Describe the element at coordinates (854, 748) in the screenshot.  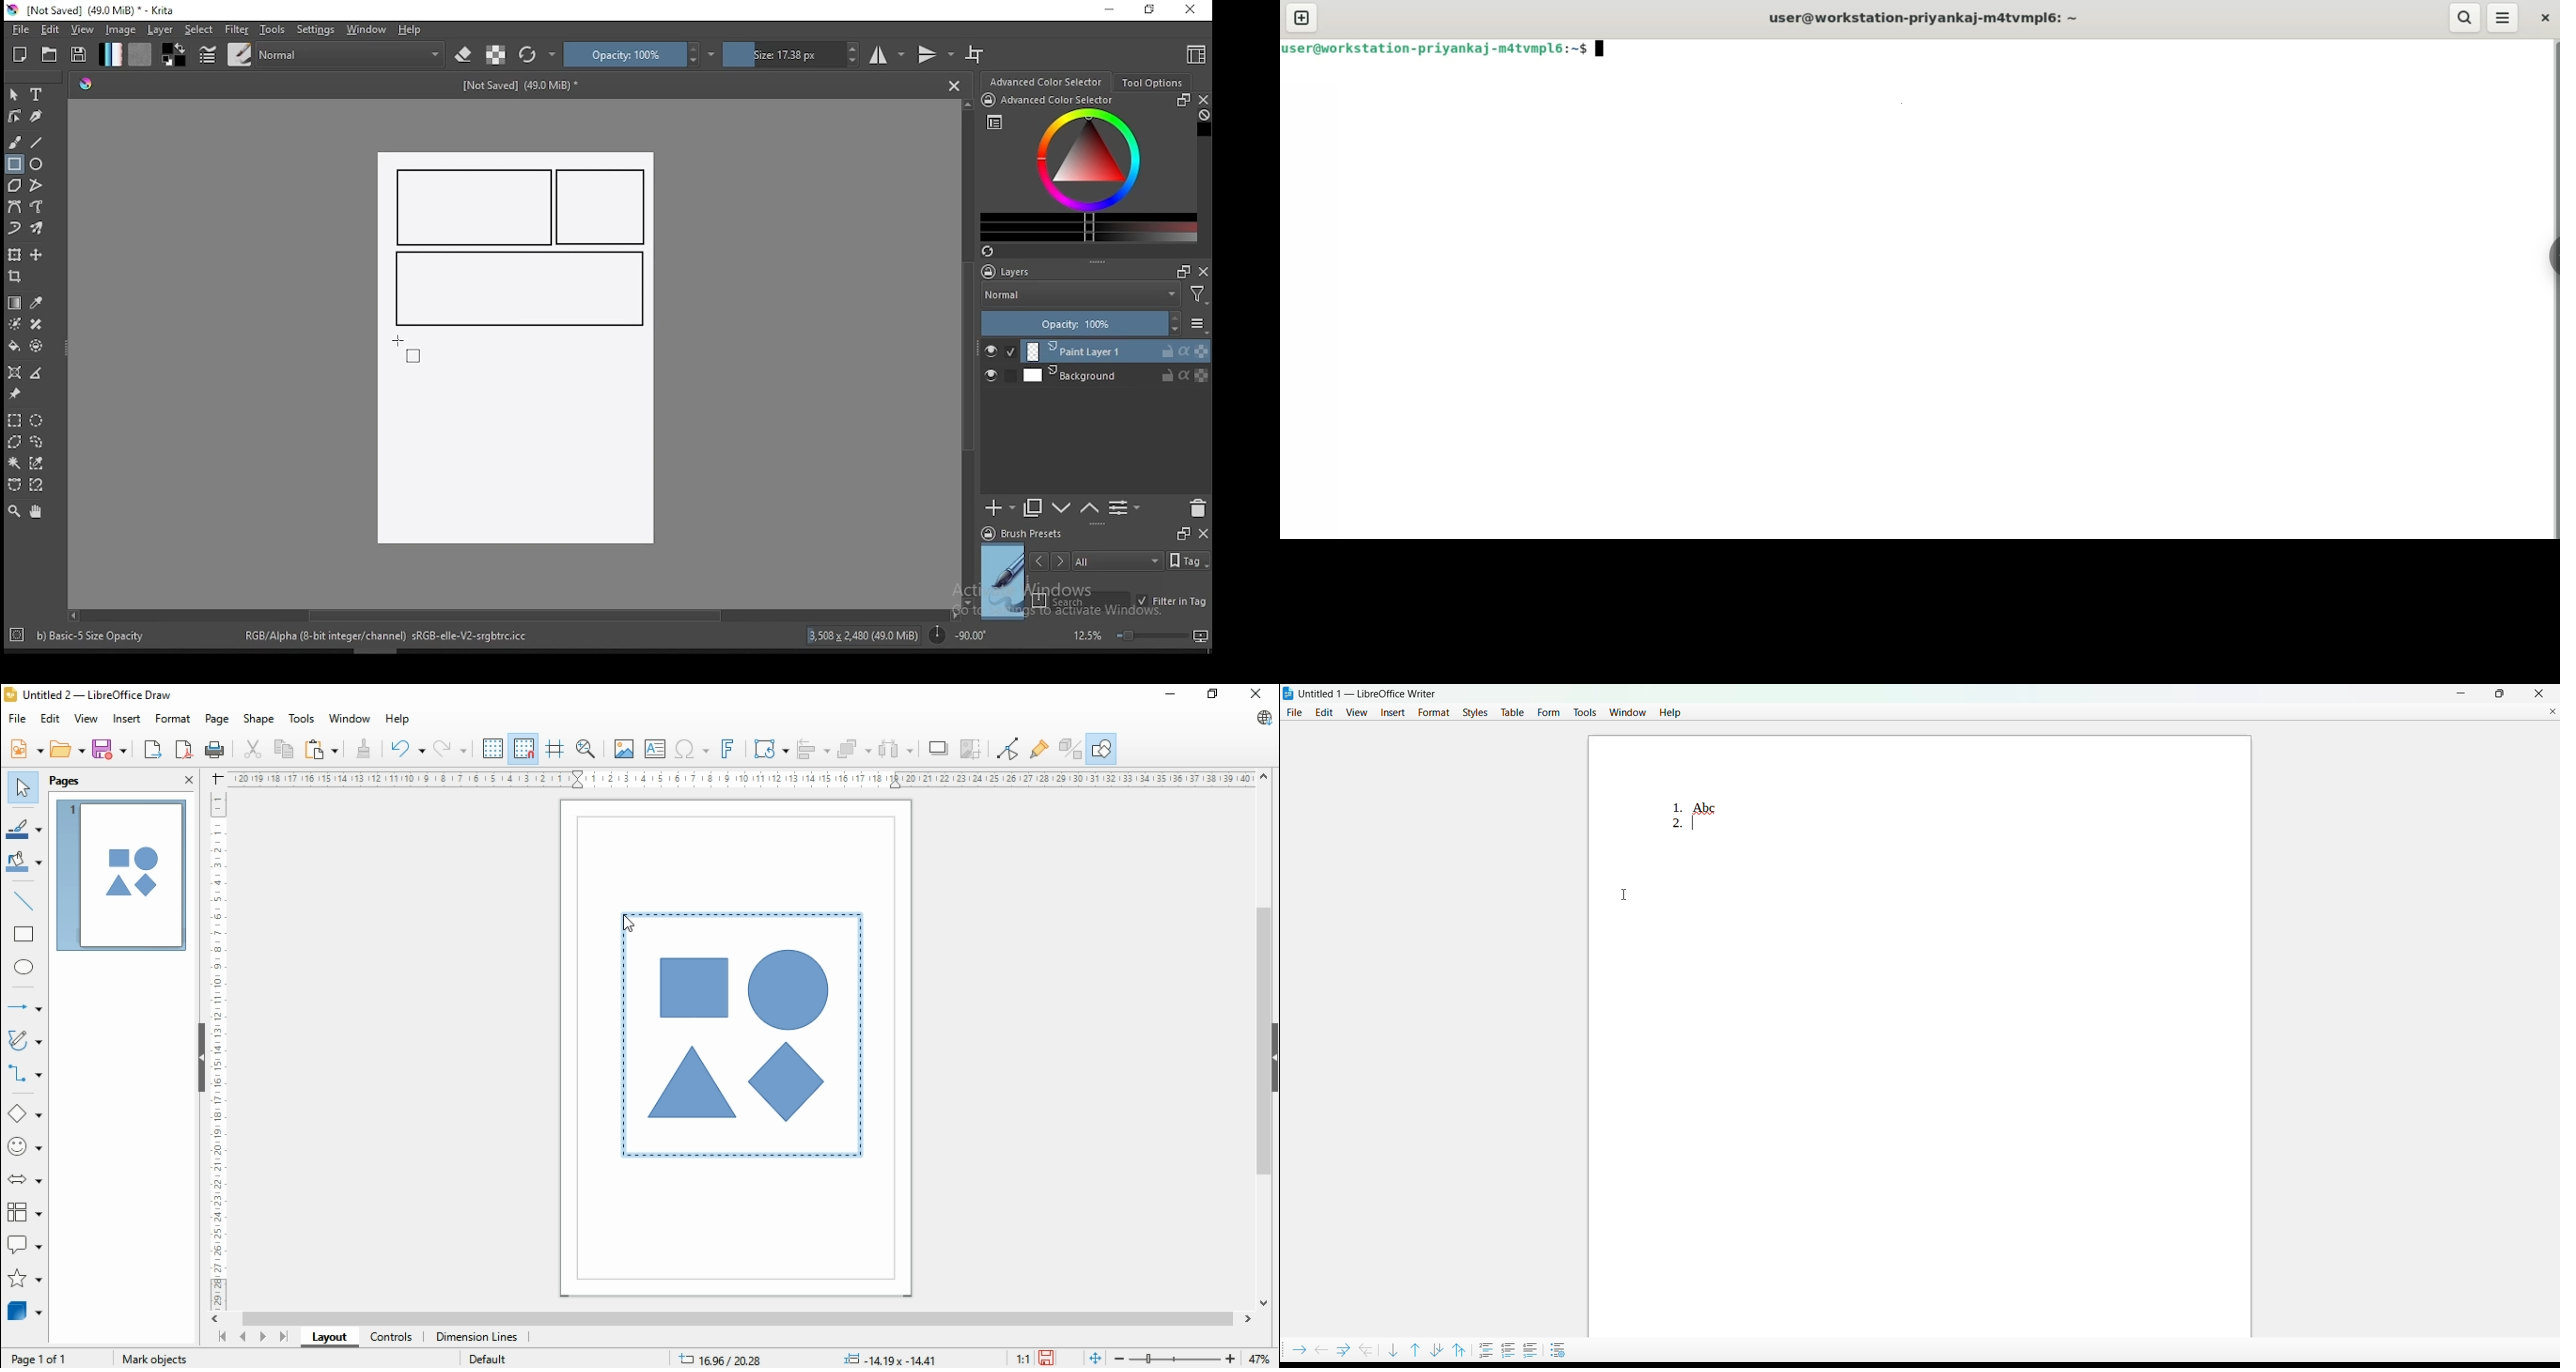
I see `arrange` at that location.